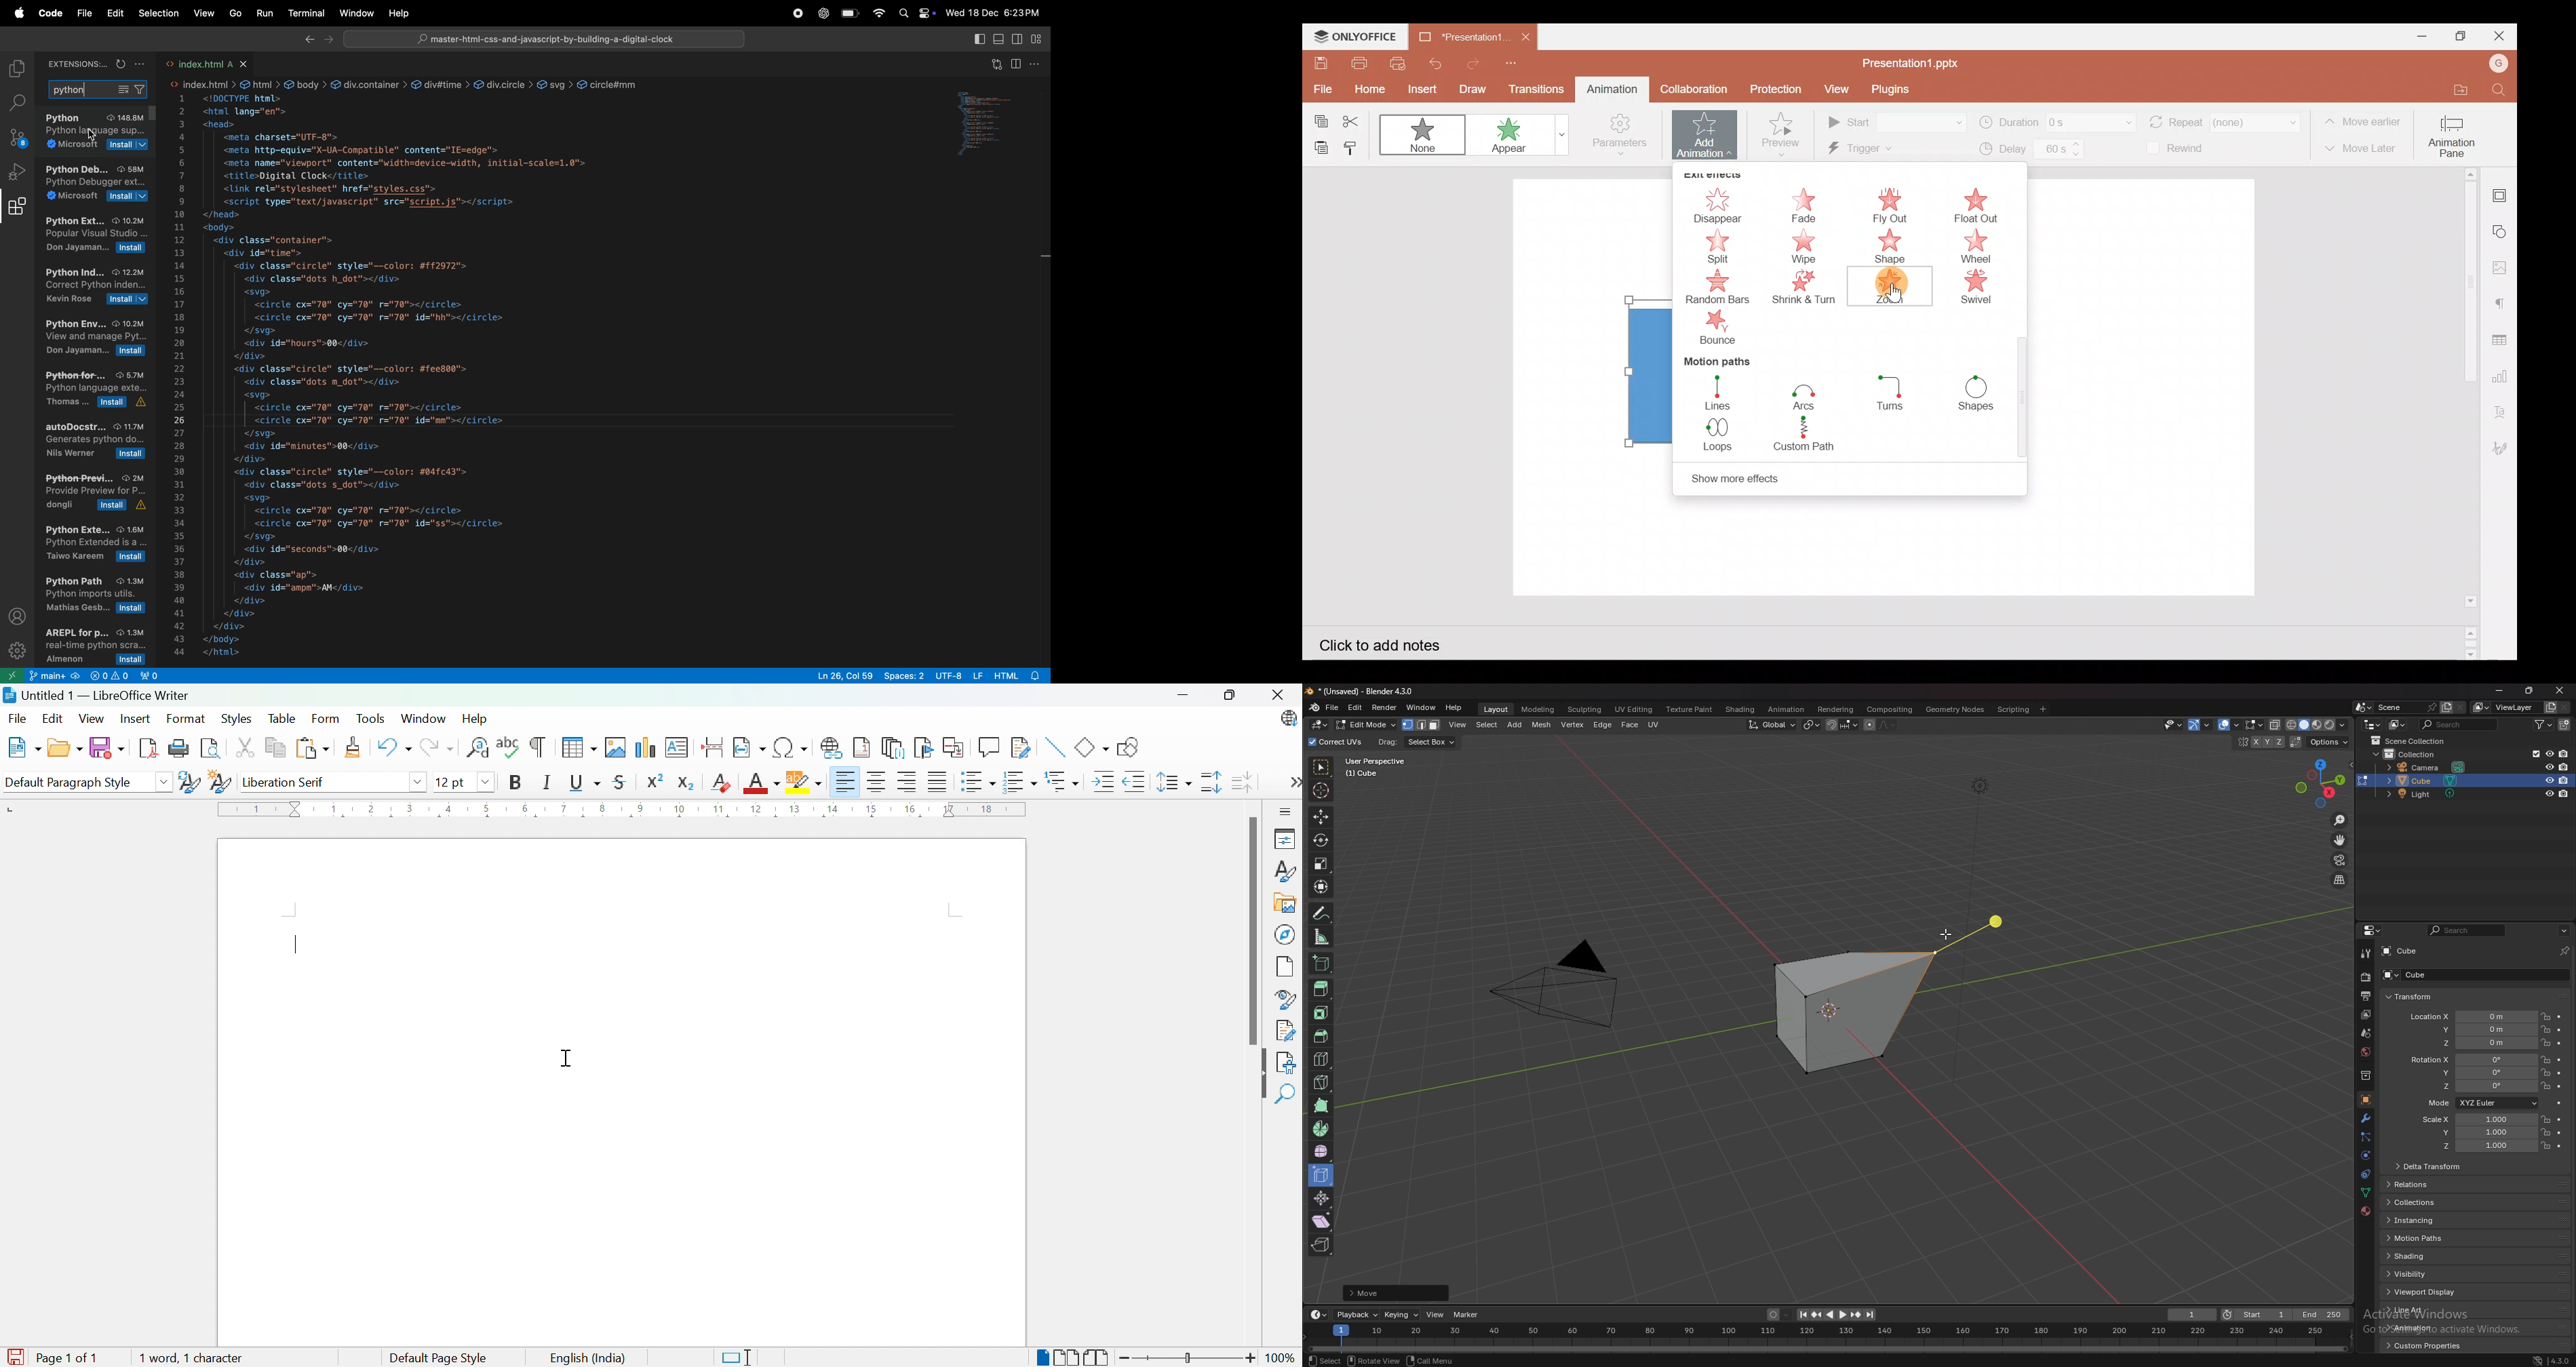 This screenshot has height=1372, width=2576. I want to click on browse scene, so click(2362, 707).